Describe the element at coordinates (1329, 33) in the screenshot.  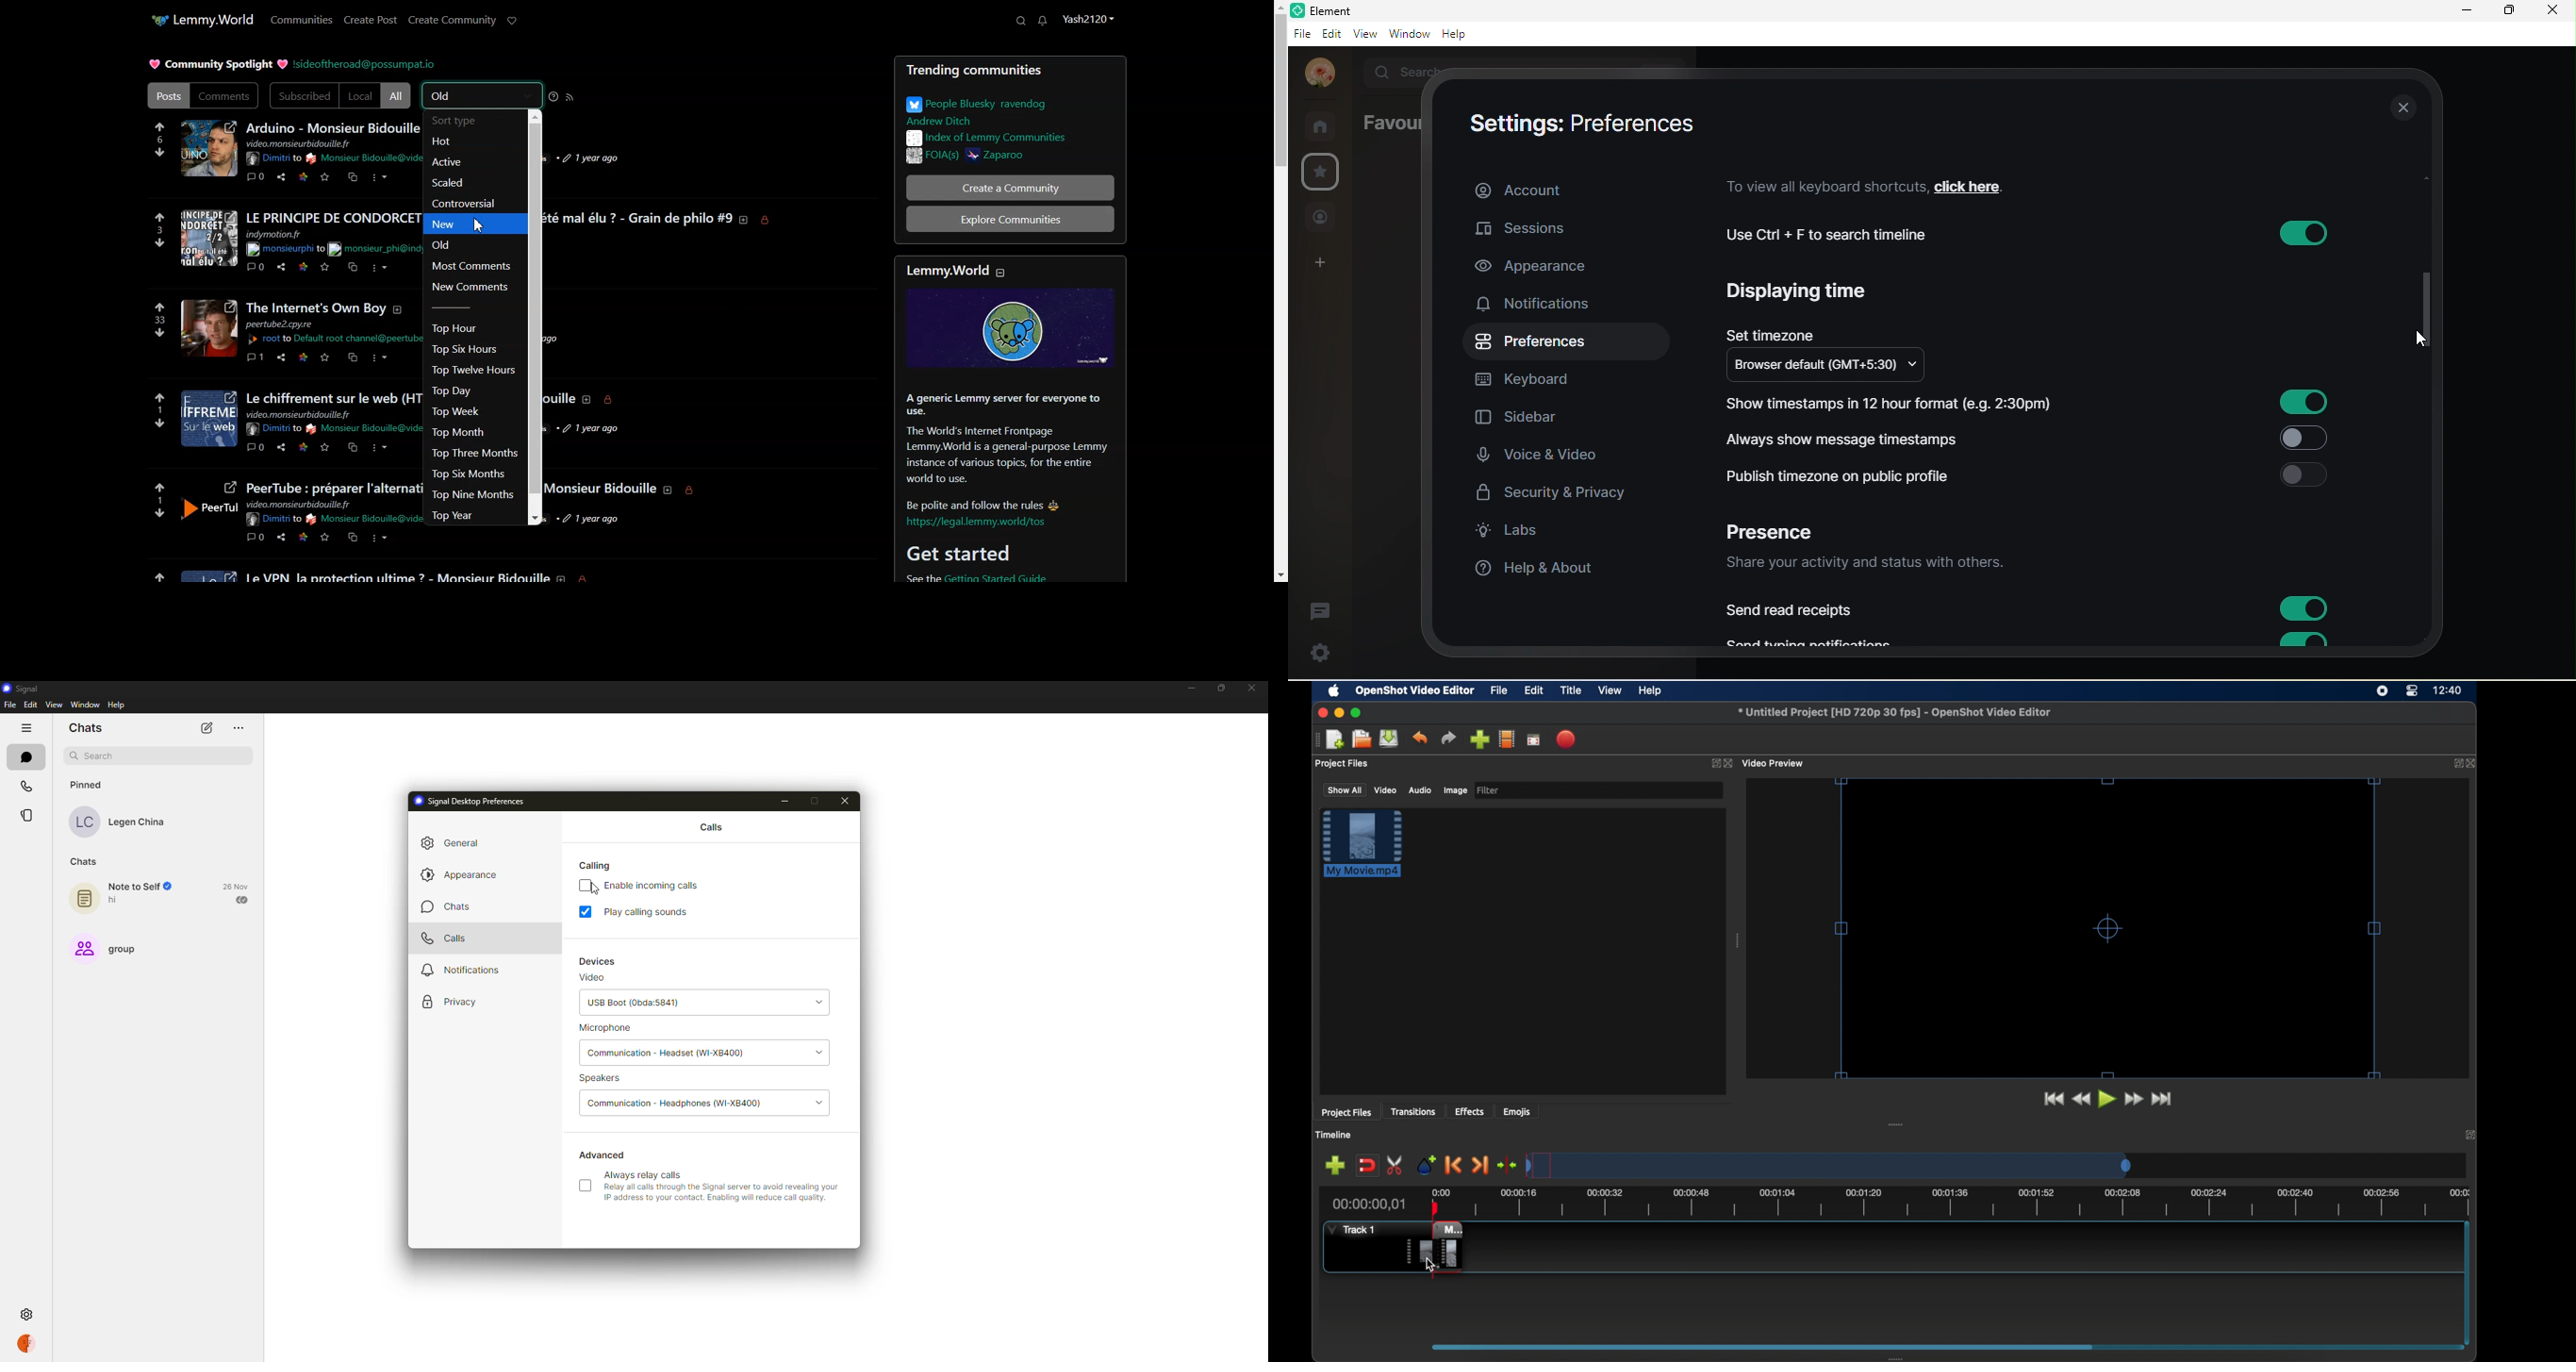
I see `edit` at that location.